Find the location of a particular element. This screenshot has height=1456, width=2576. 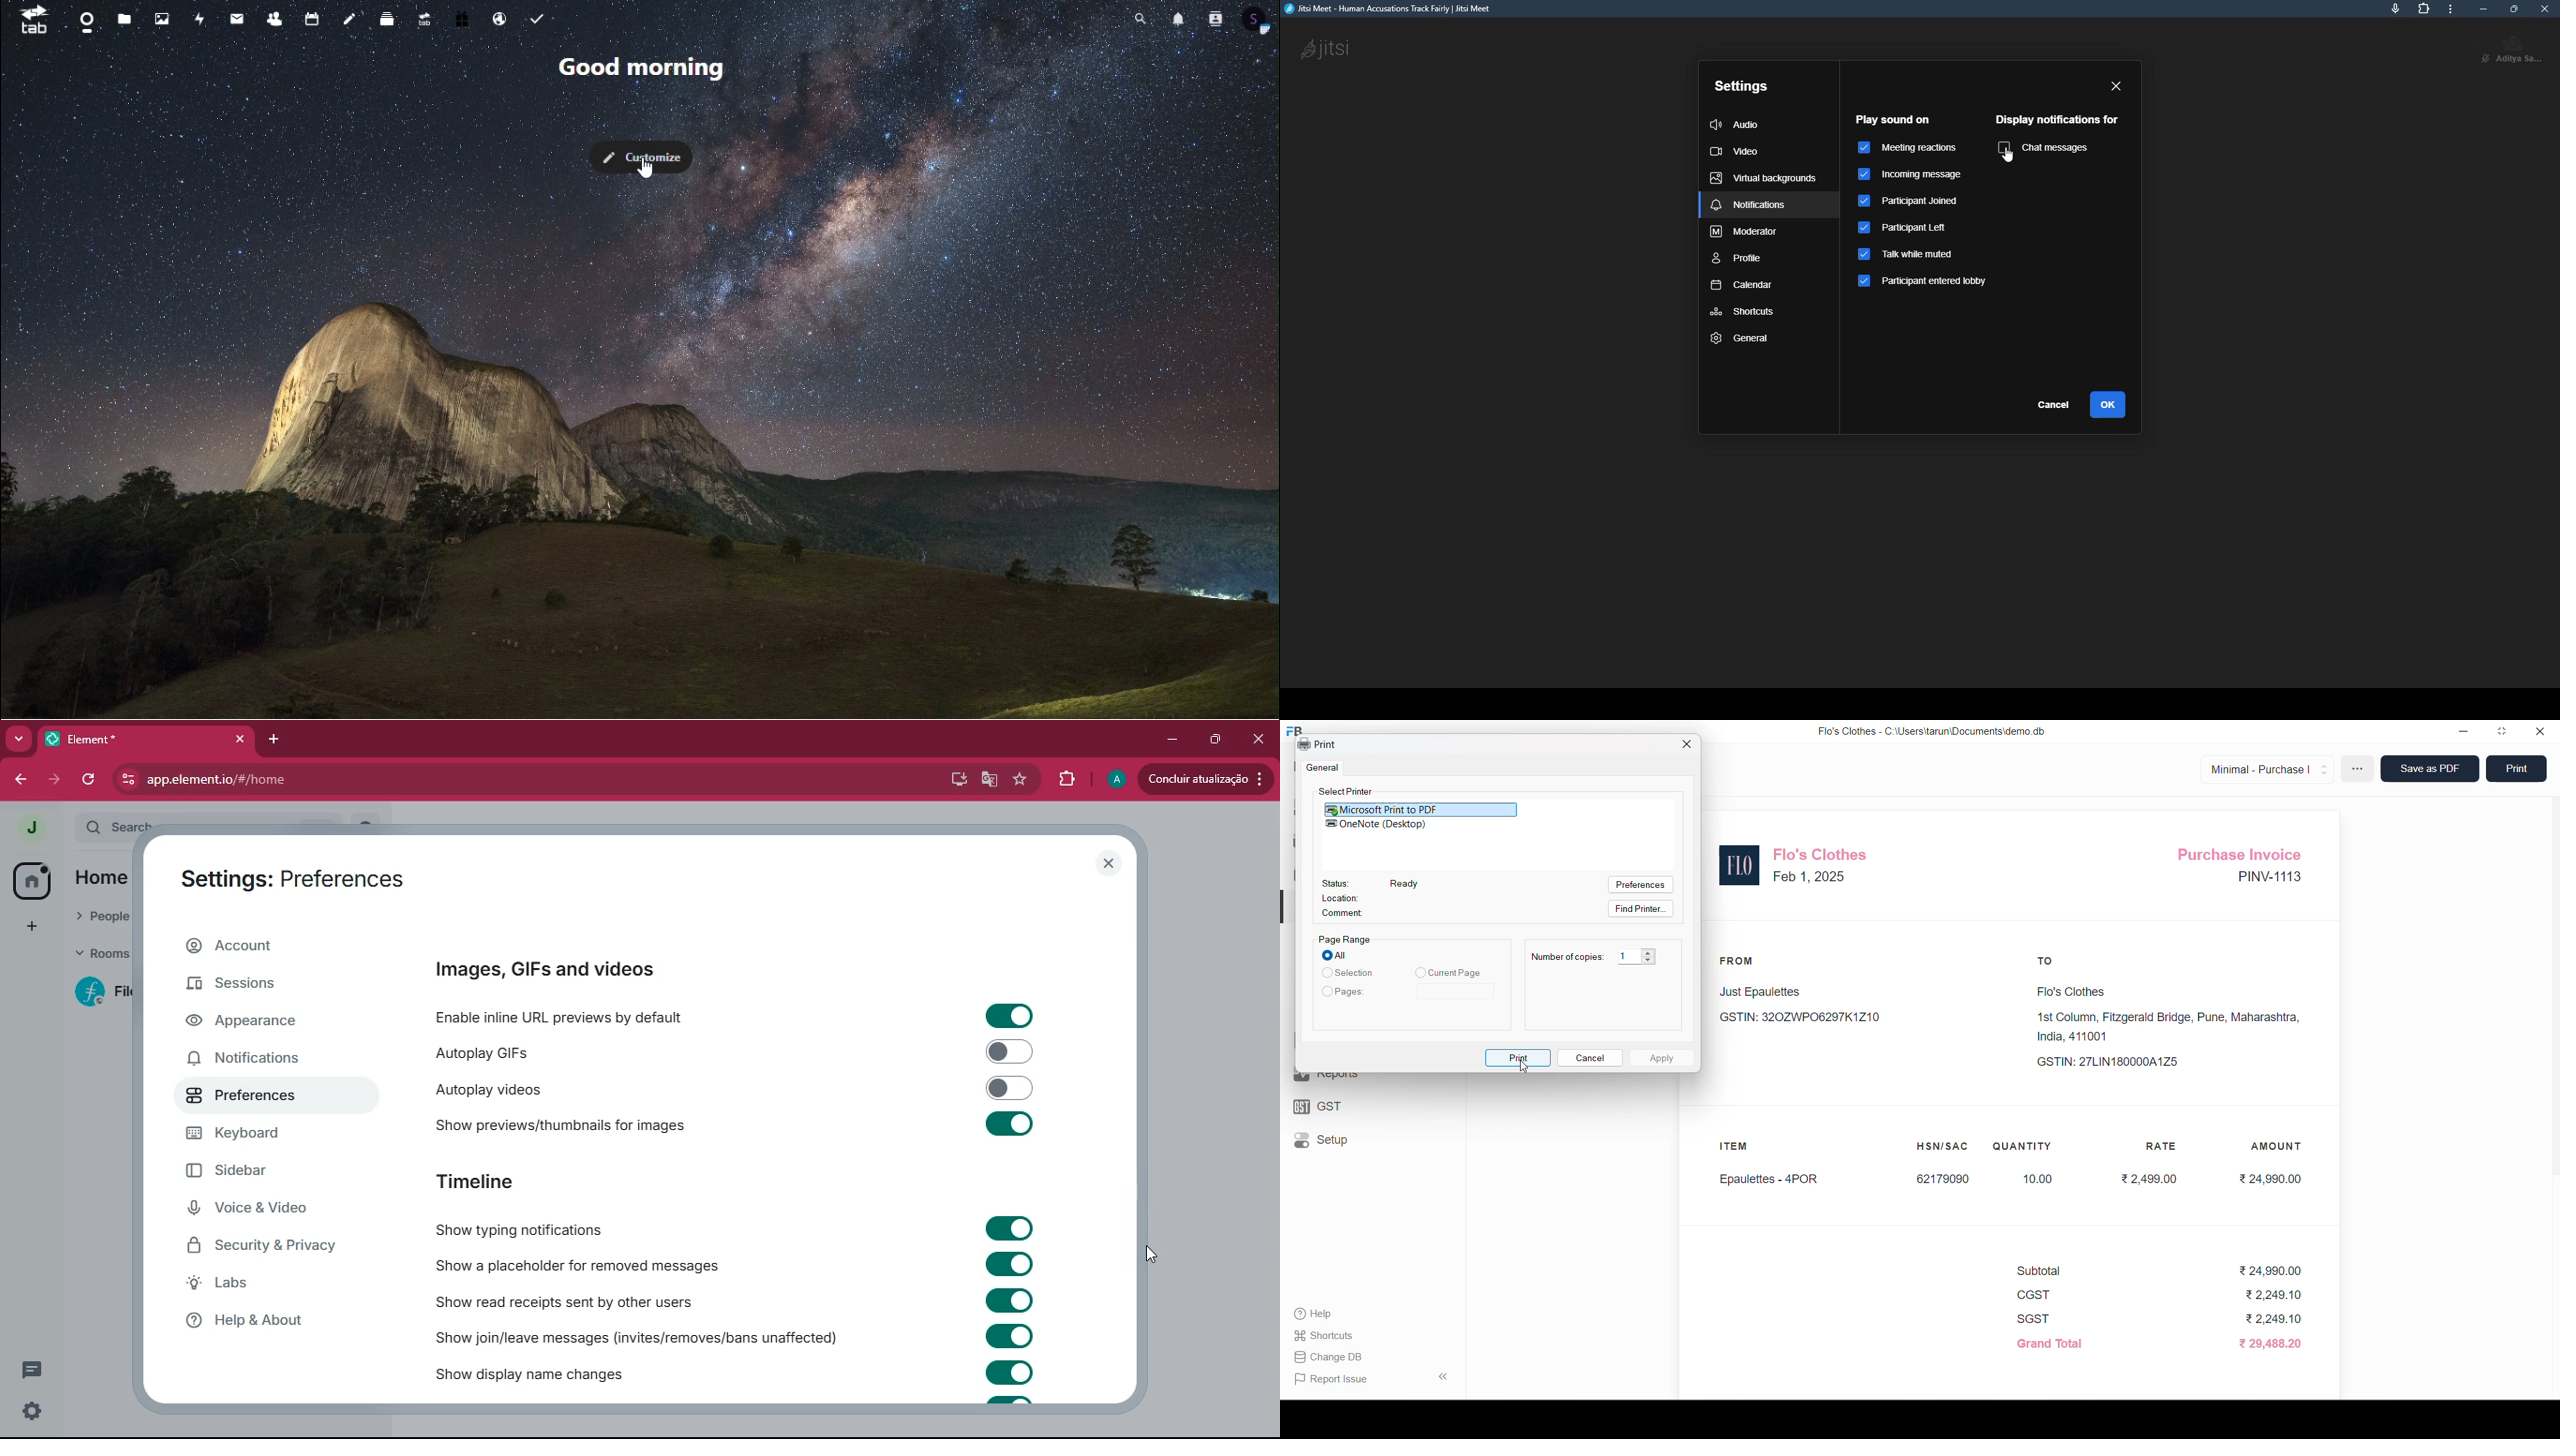

dashboard is located at coordinates (85, 23).